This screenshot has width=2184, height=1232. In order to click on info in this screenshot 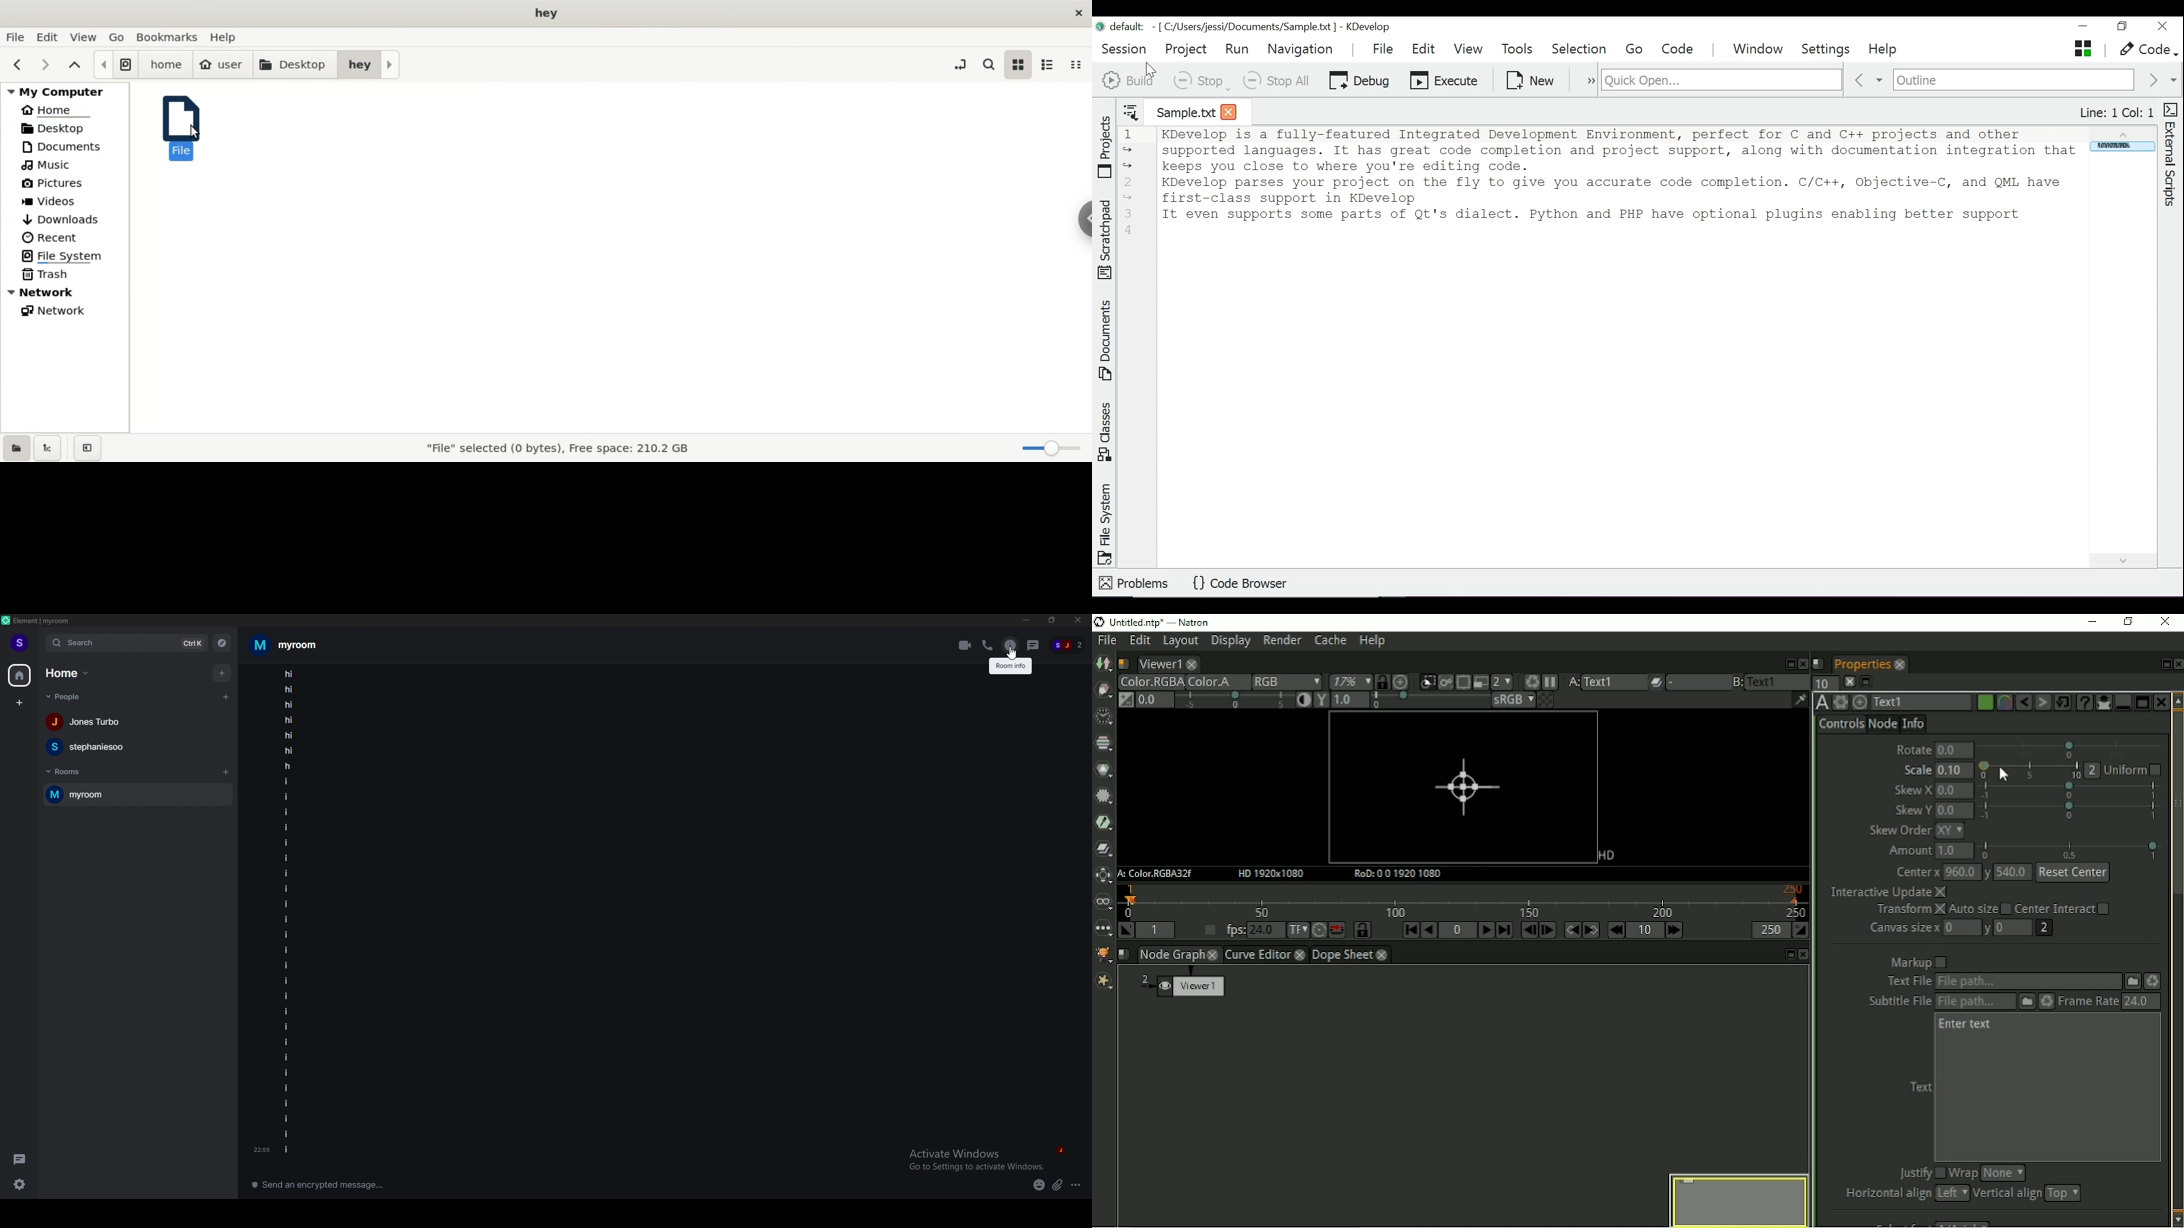, I will do `click(1010, 645)`.